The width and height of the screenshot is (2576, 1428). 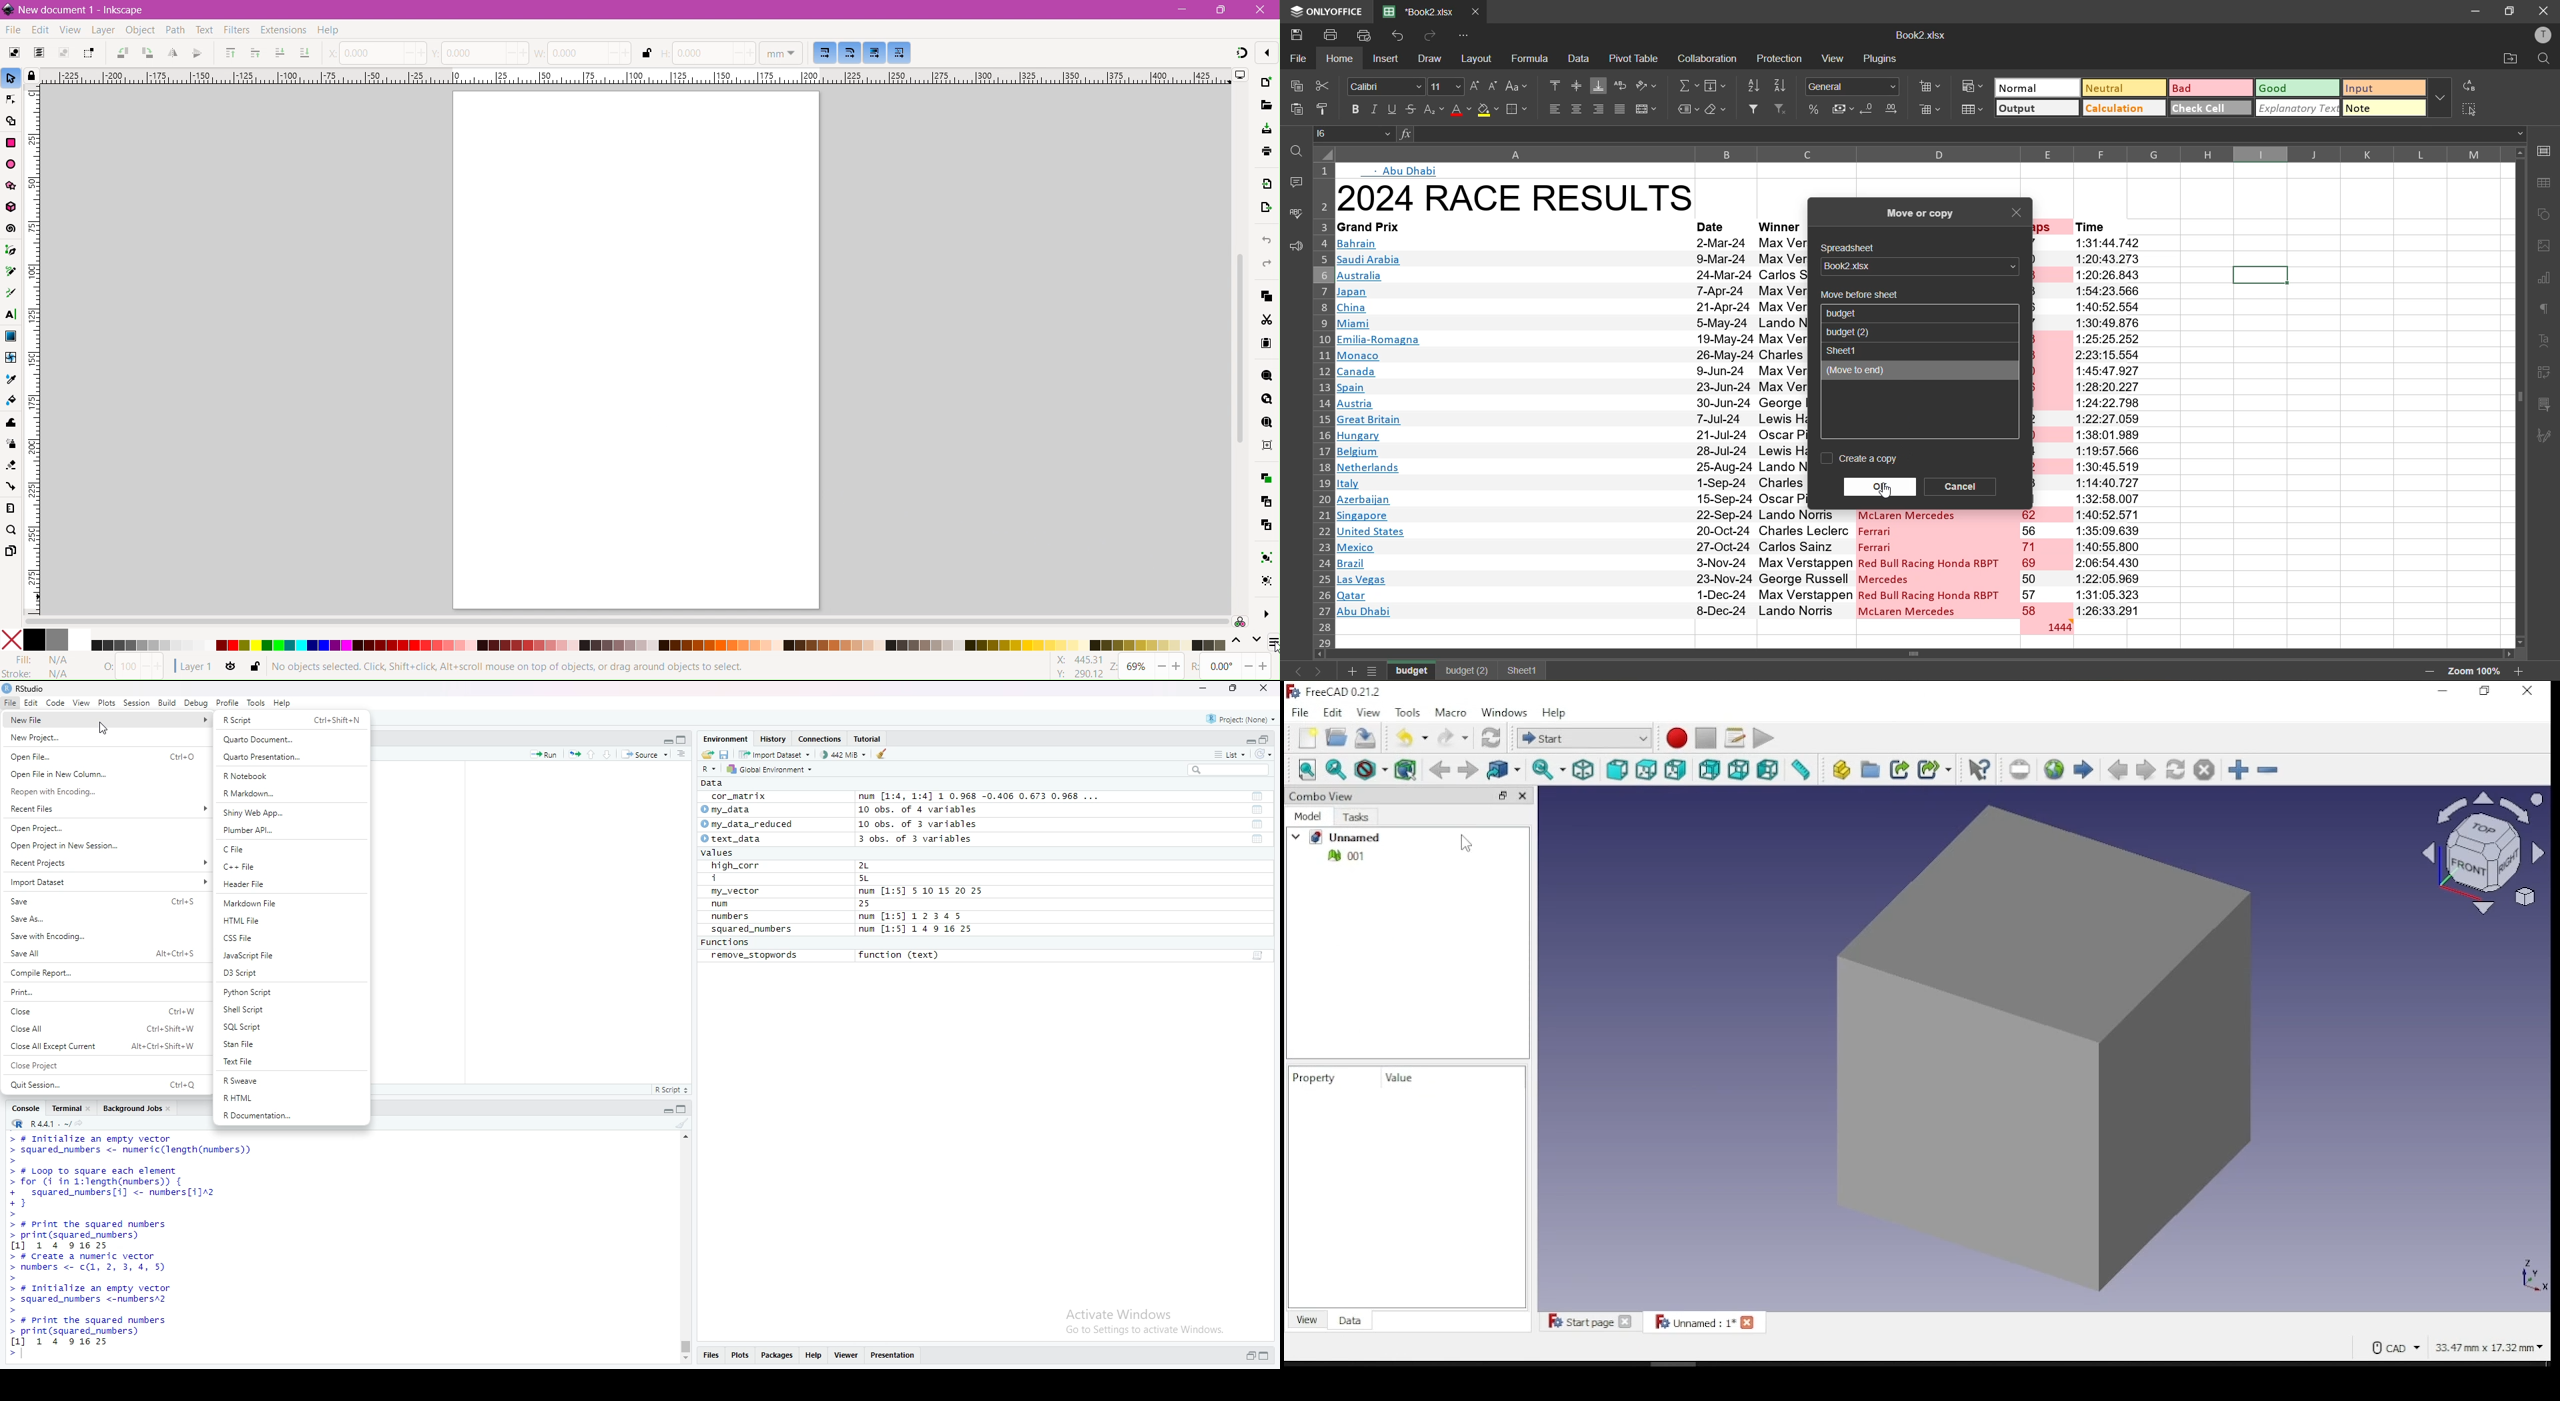 I want to click on Import dataset, so click(x=775, y=754).